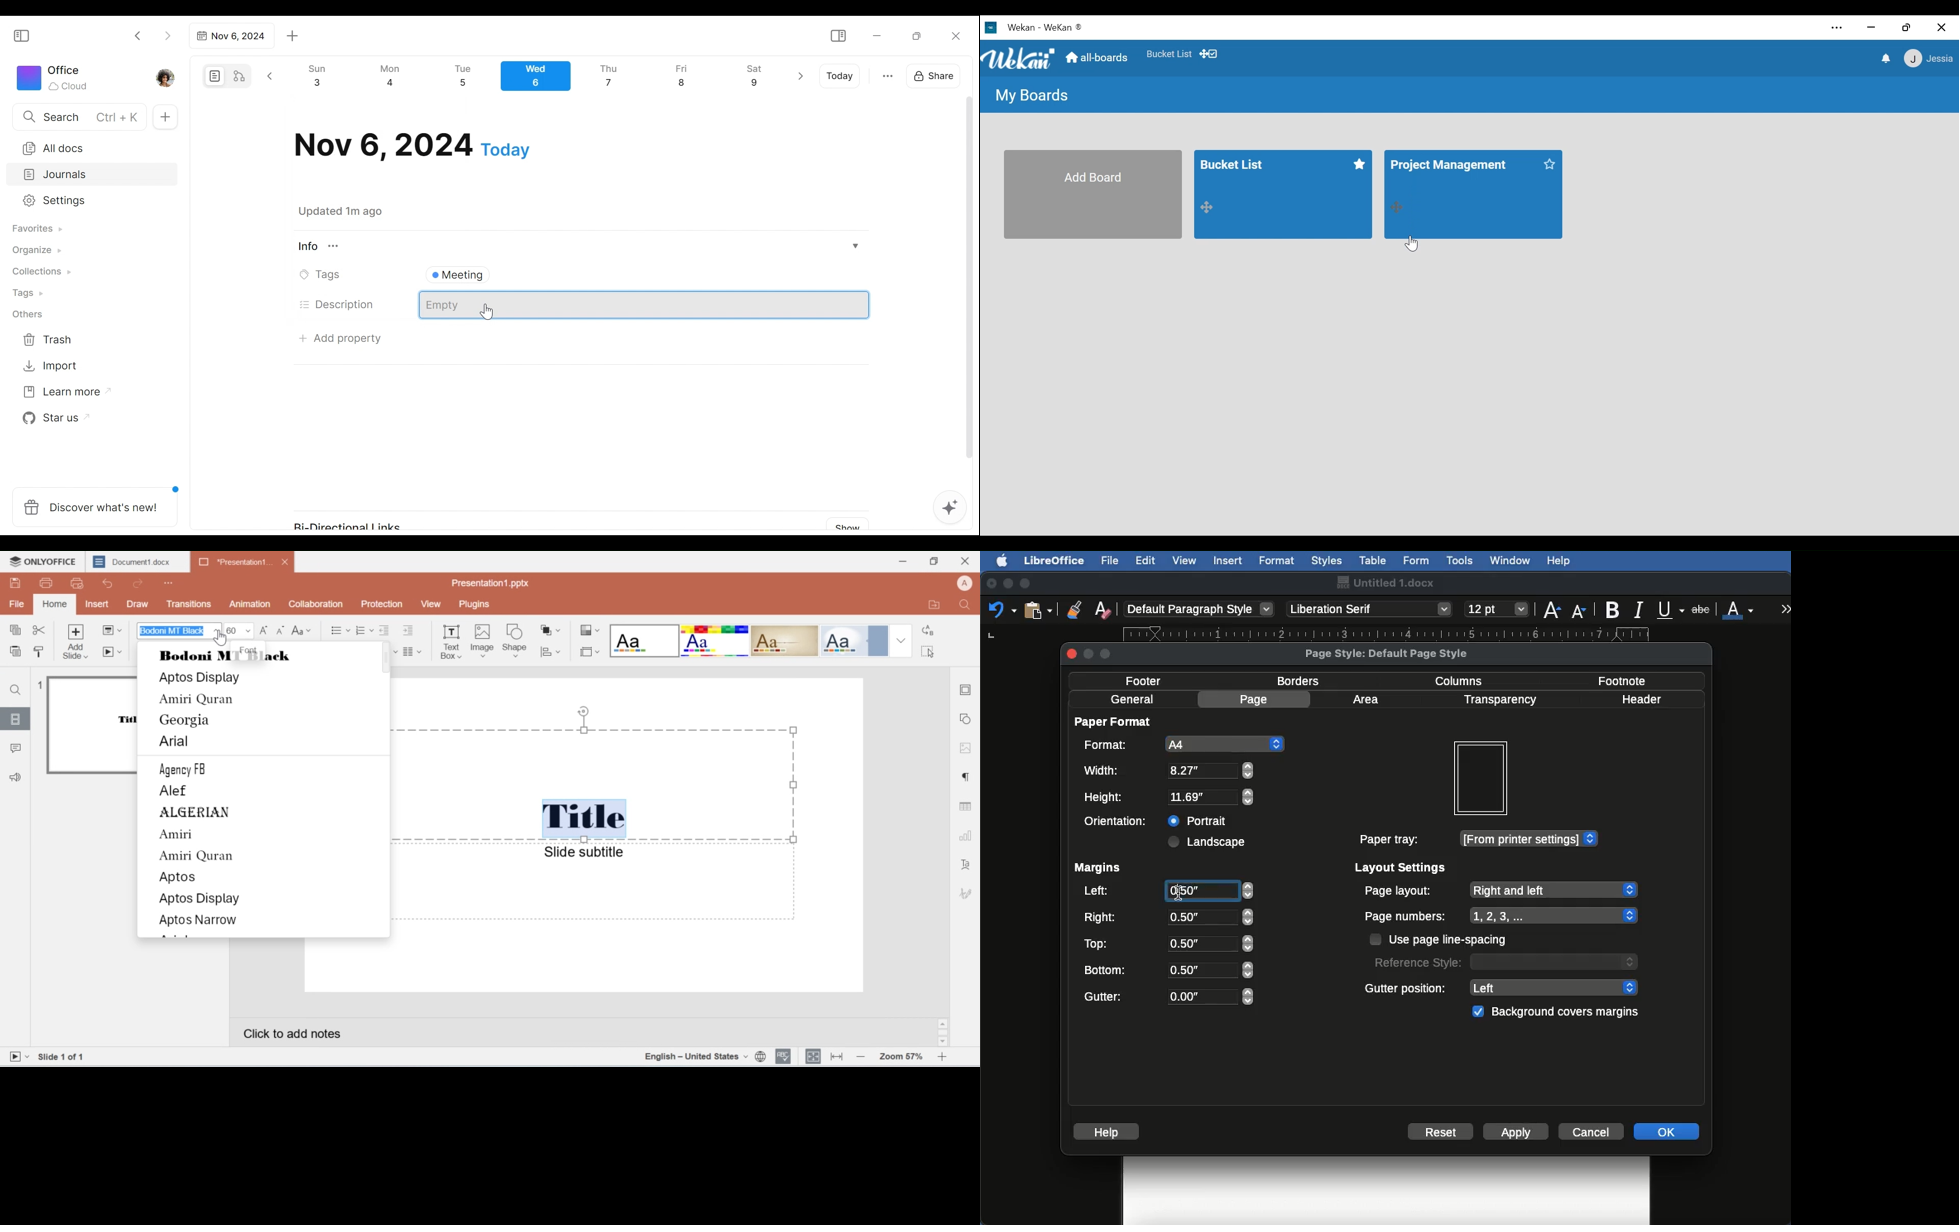 This screenshot has width=1960, height=1232. What do you see at coordinates (963, 747) in the screenshot?
I see `image settings` at bounding box center [963, 747].